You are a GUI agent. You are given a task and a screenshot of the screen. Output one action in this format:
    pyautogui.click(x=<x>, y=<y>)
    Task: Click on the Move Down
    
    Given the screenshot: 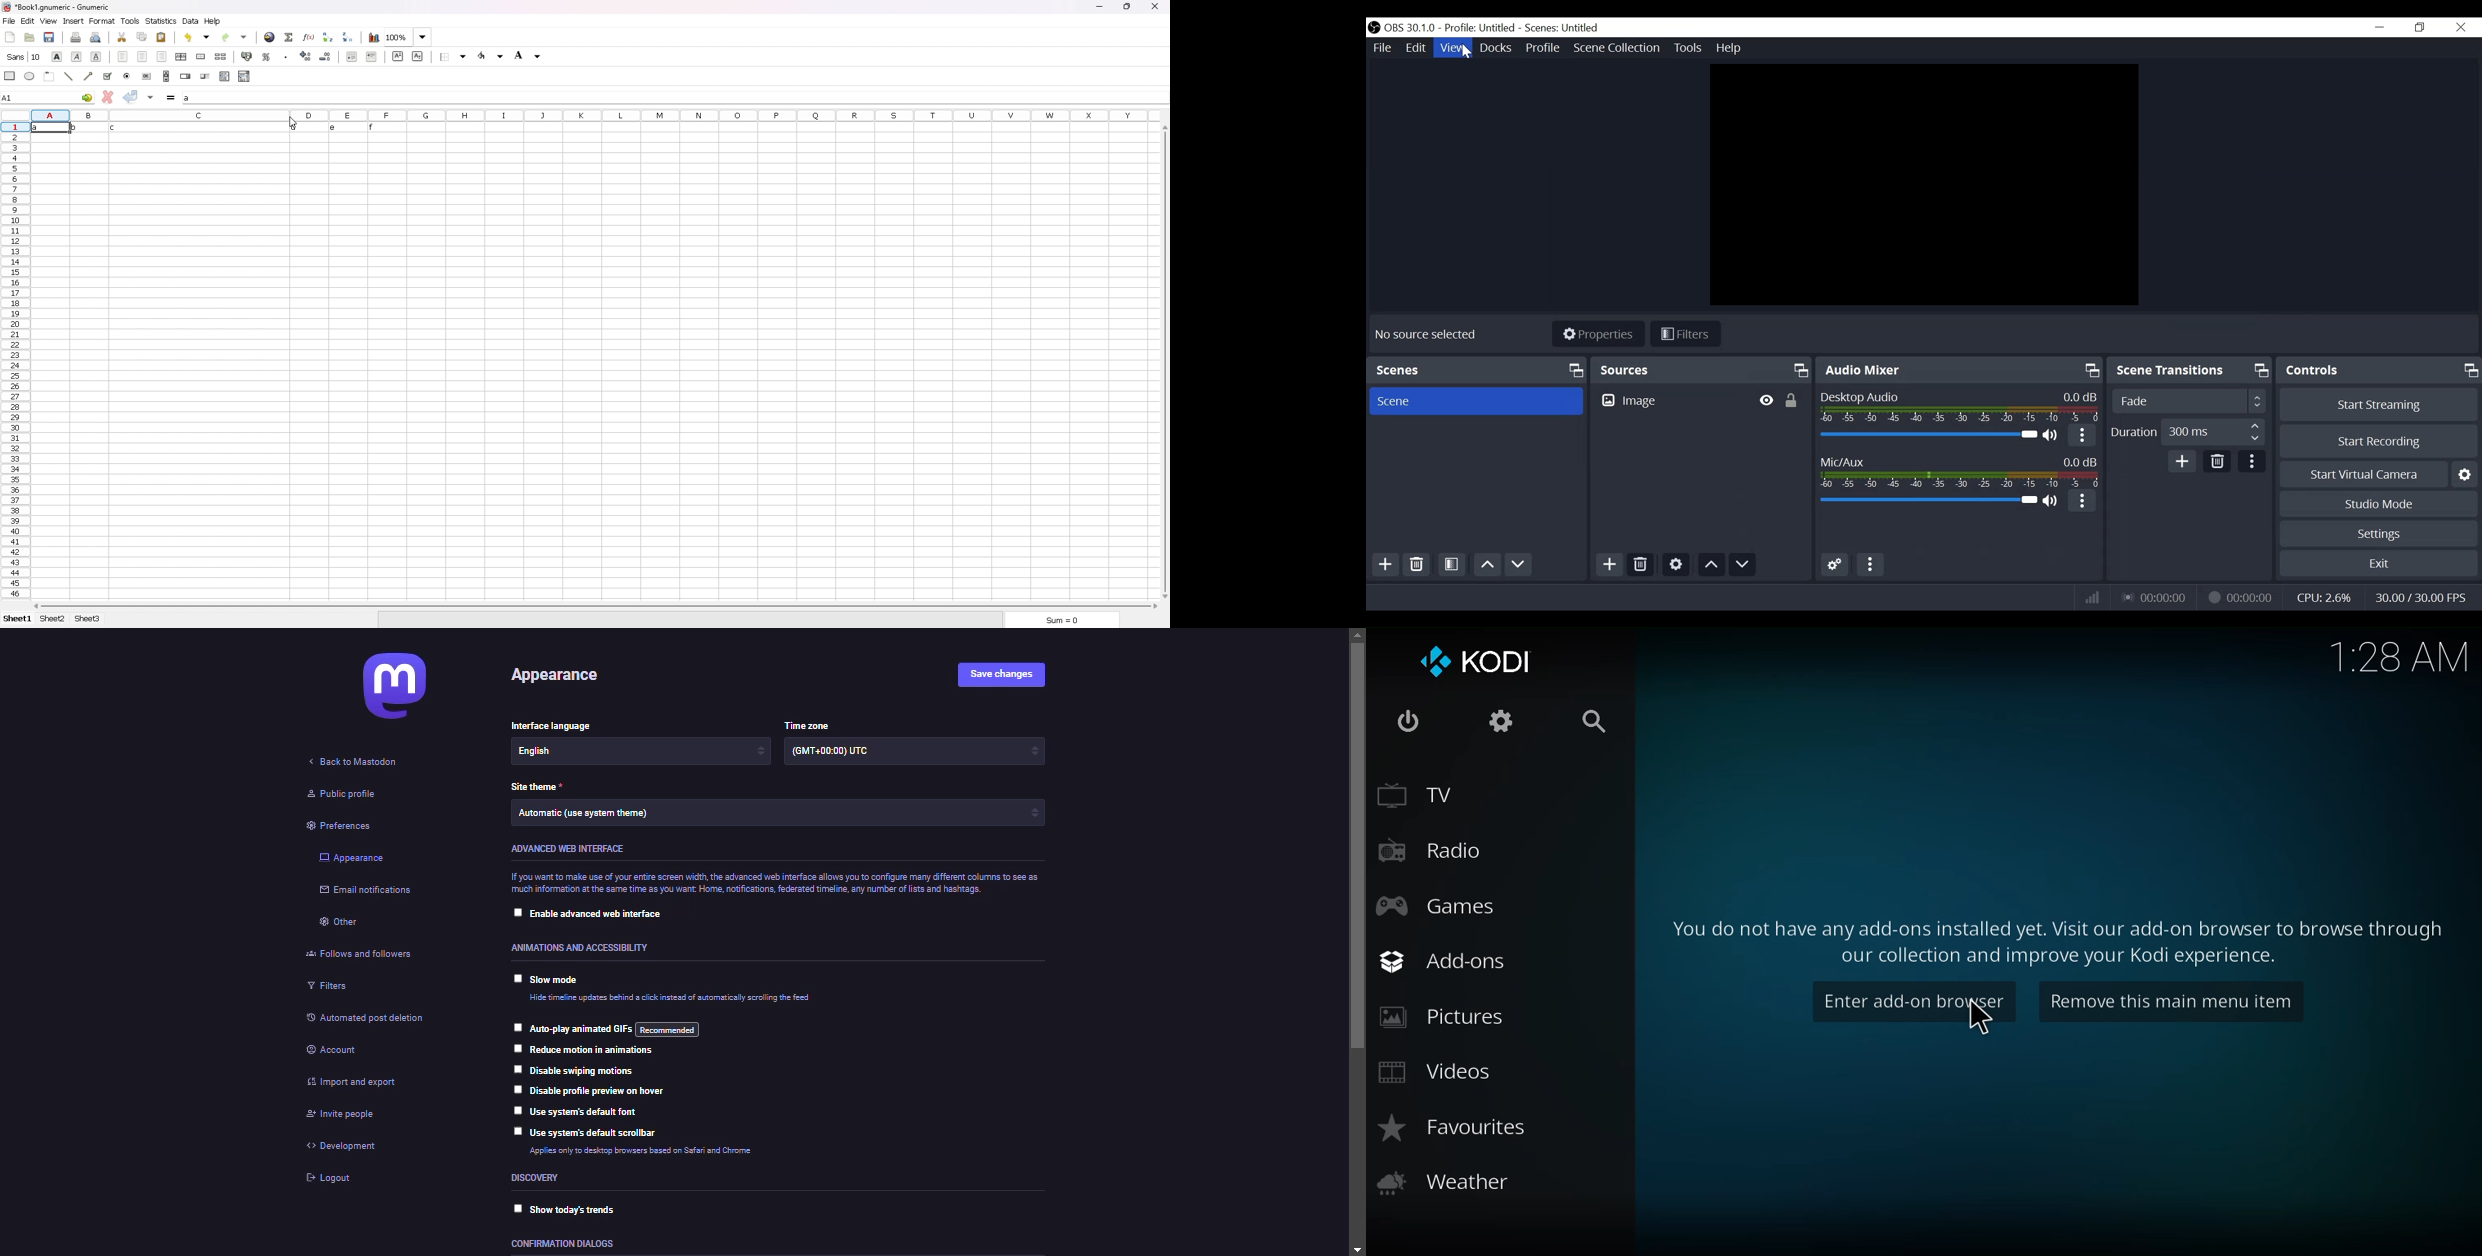 What is the action you would take?
    pyautogui.click(x=1521, y=565)
    